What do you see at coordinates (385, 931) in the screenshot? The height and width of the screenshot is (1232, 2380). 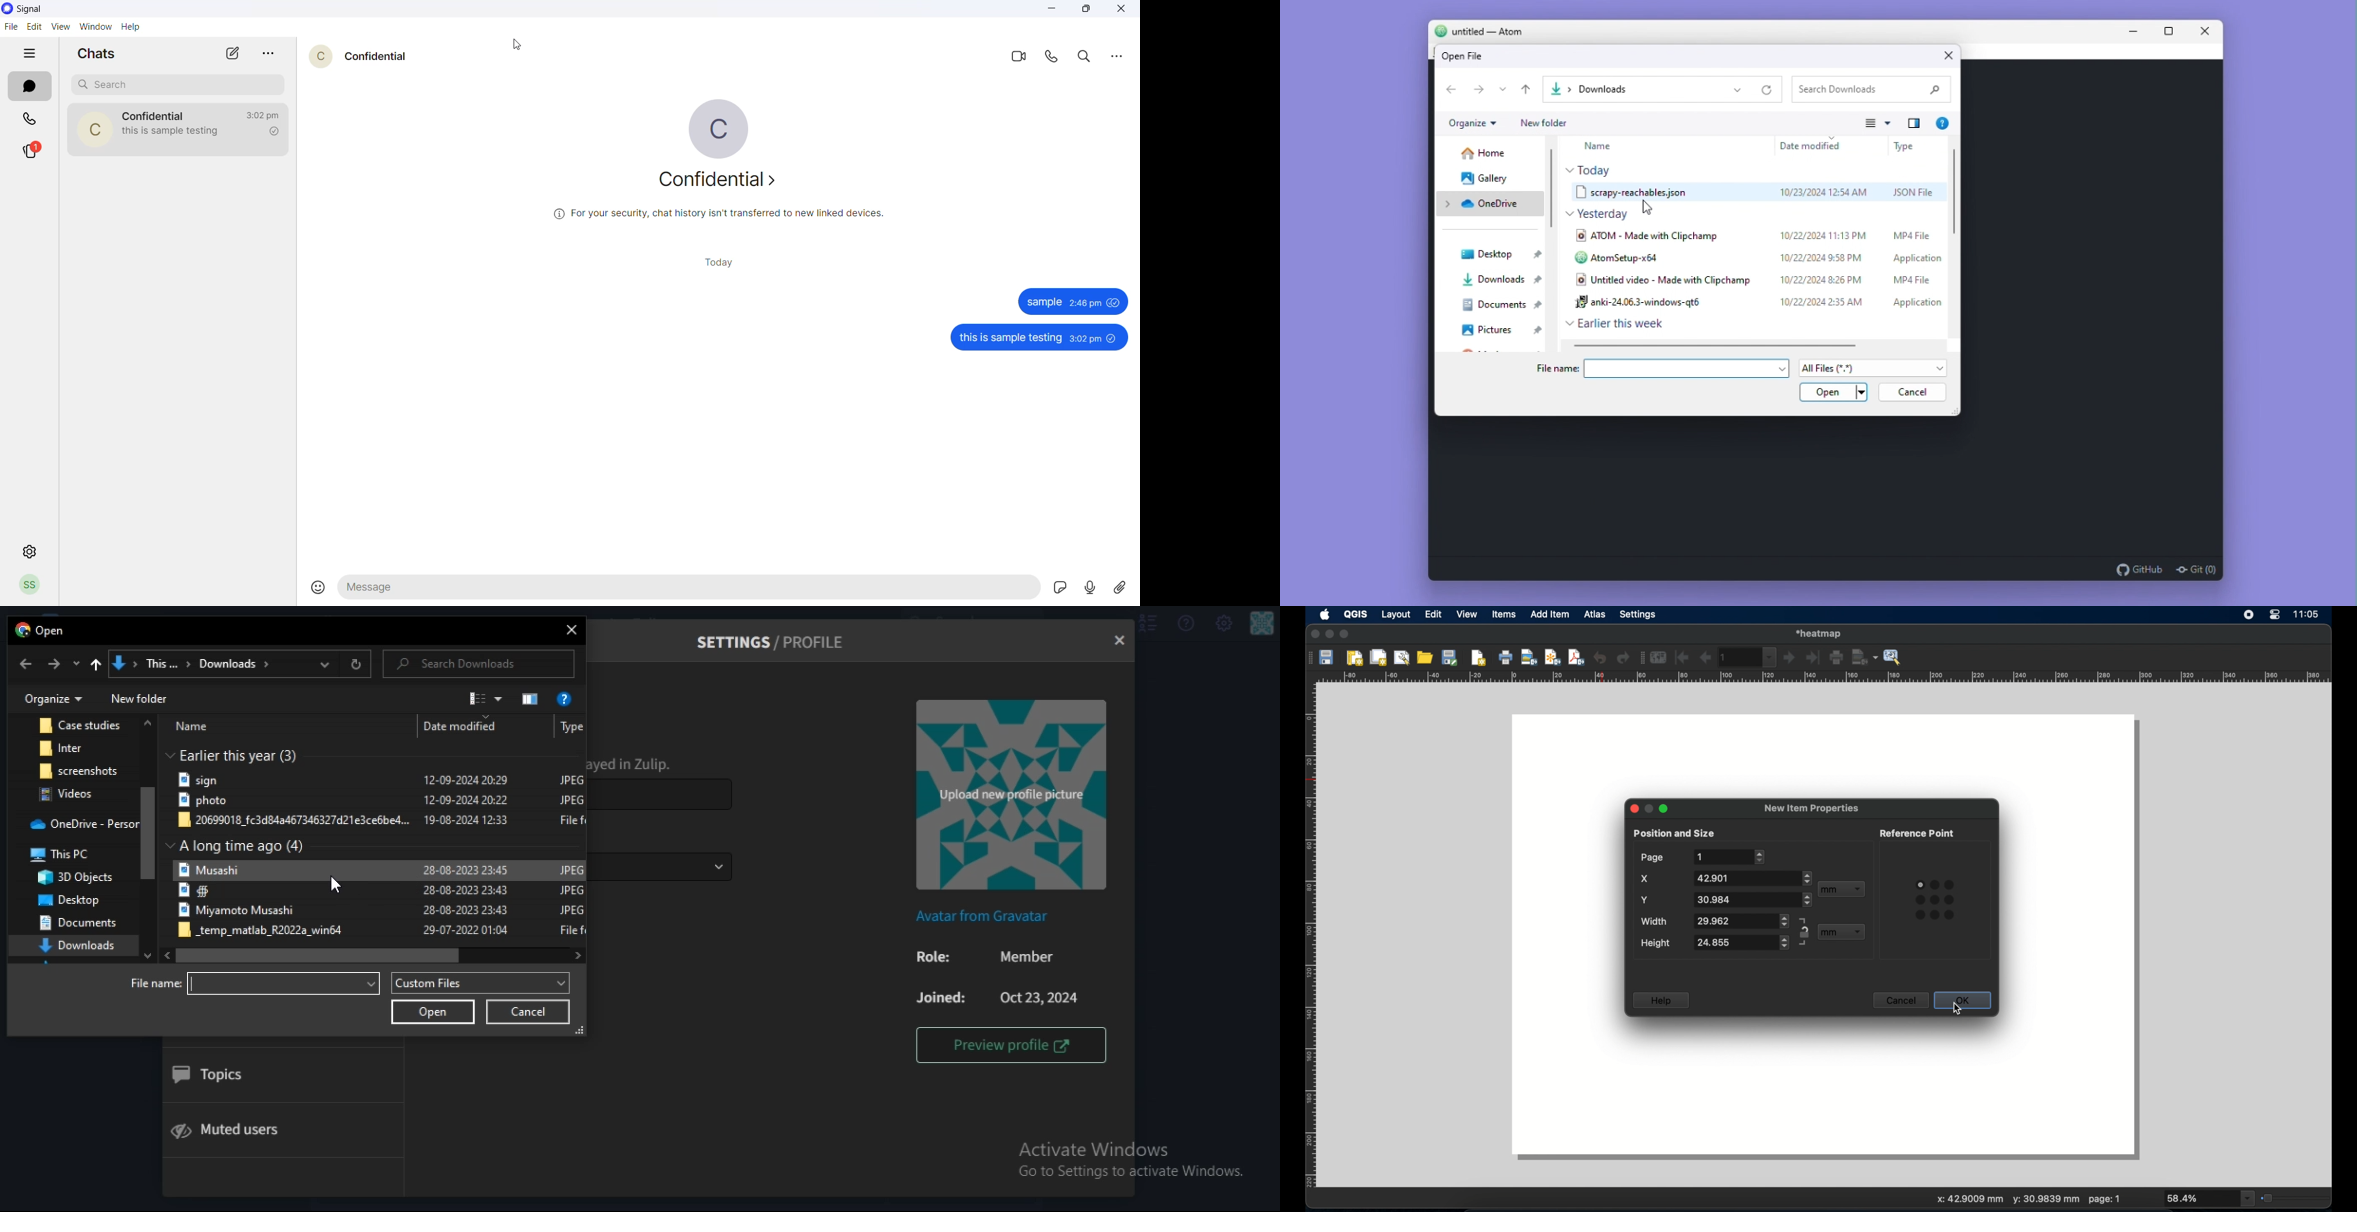 I see `file` at bounding box center [385, 931].